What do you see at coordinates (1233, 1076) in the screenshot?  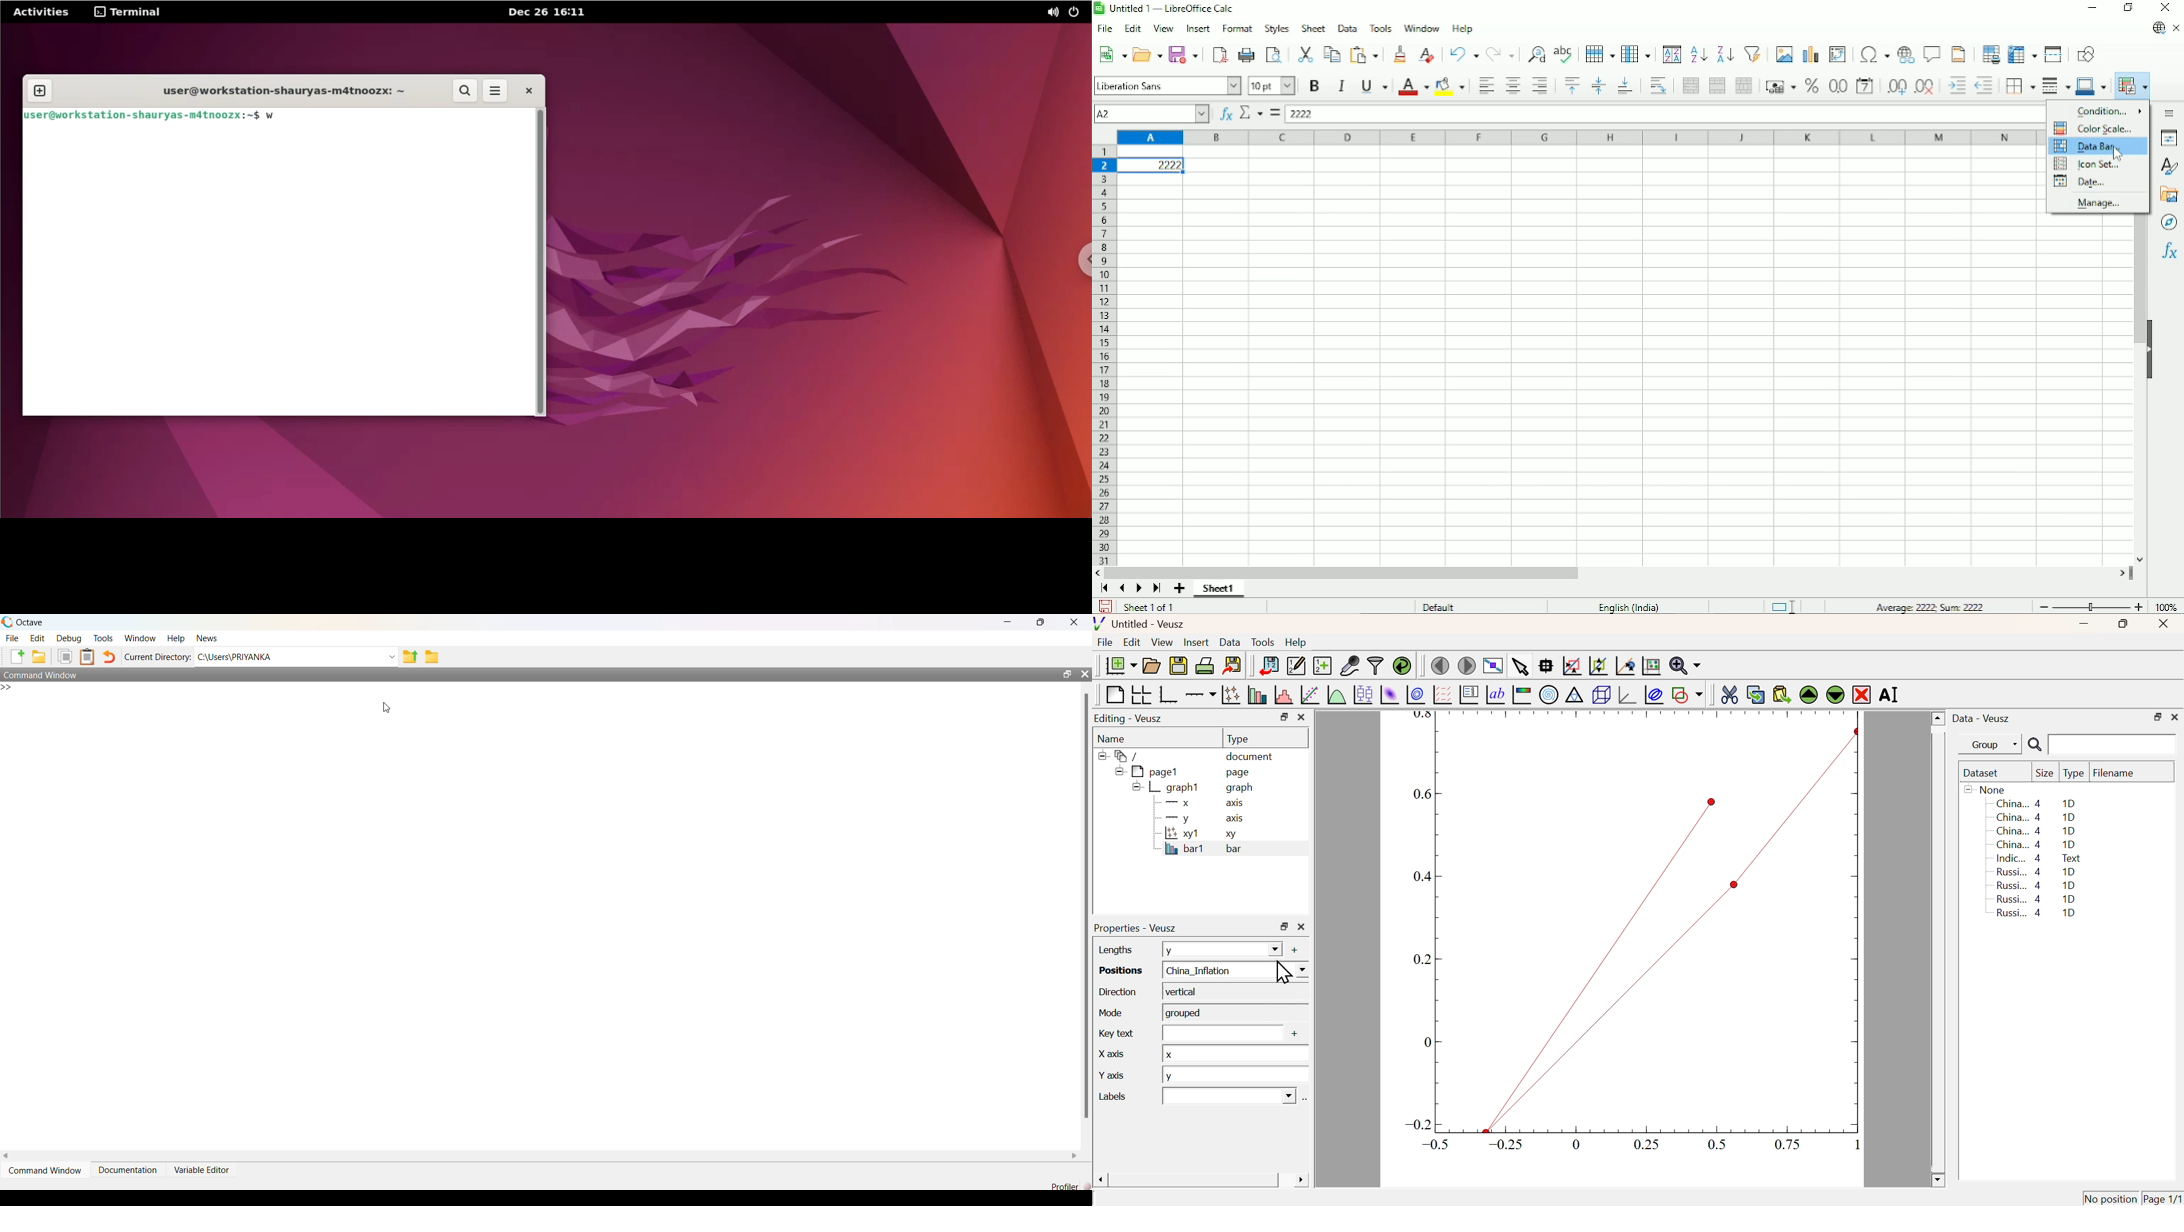 I see `y` at bounding box center [1233, 1076].